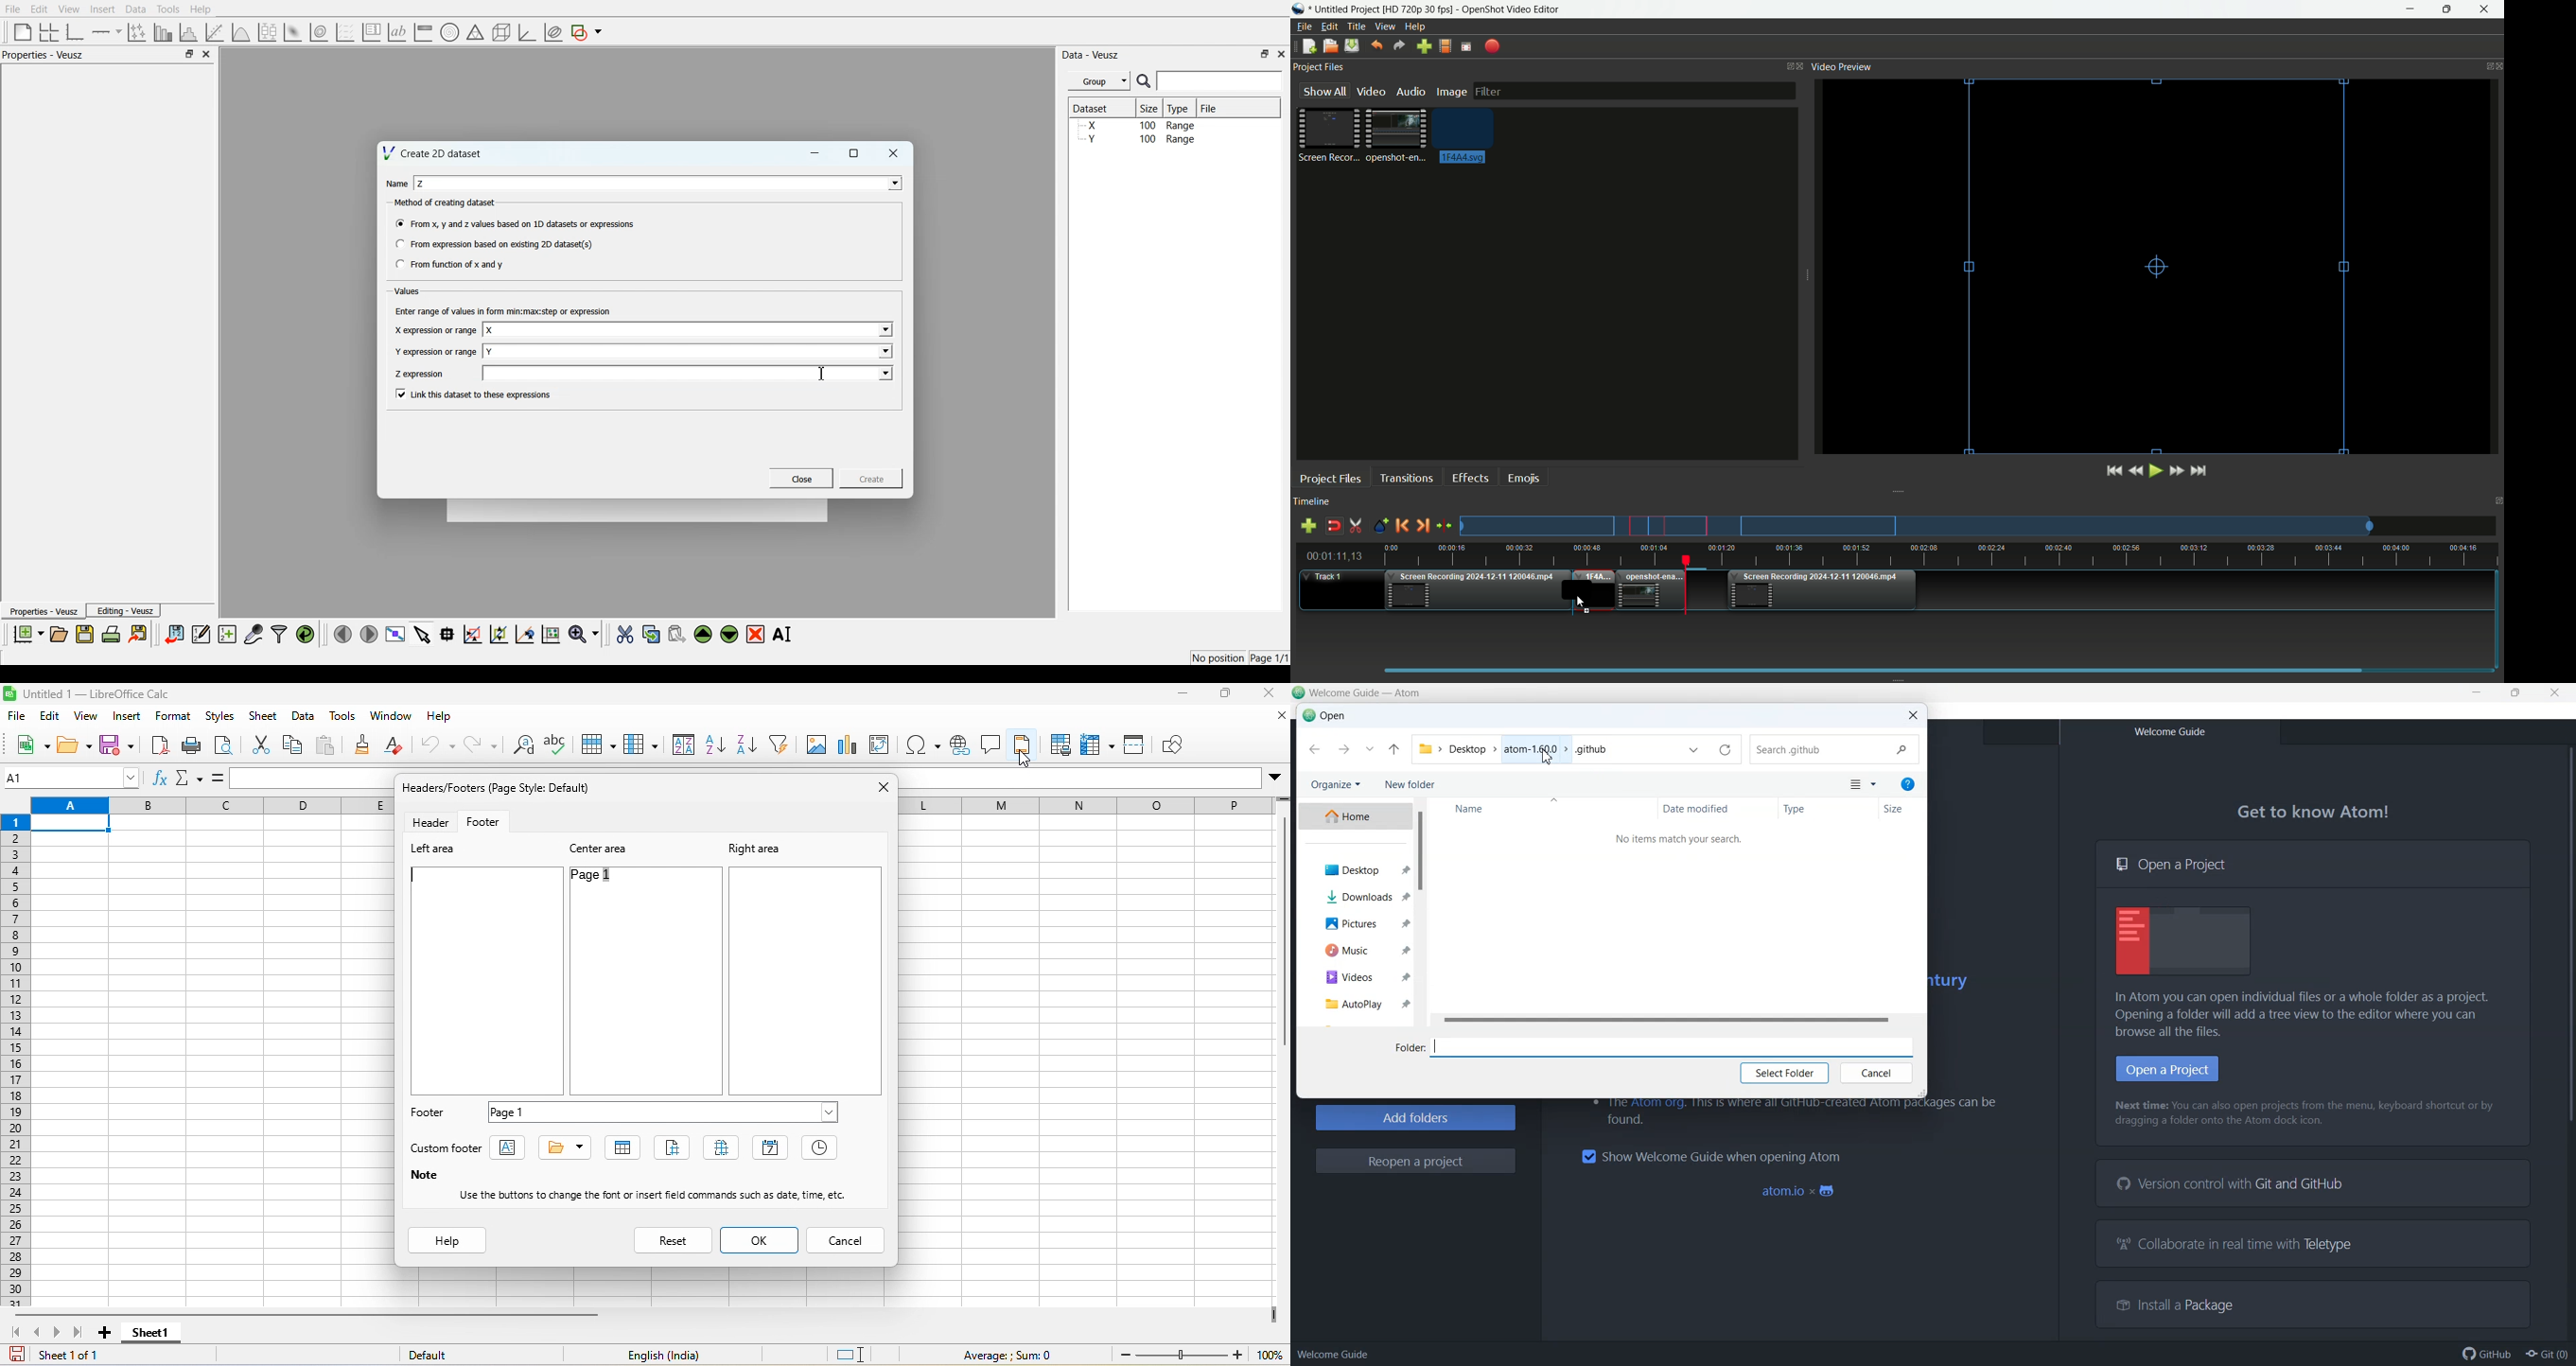 This screenshot has width=2576, height=1372. Describe the element at coordinates (554, 33) in the screenshot. I see `Plot covariance ellipsis` at that location.